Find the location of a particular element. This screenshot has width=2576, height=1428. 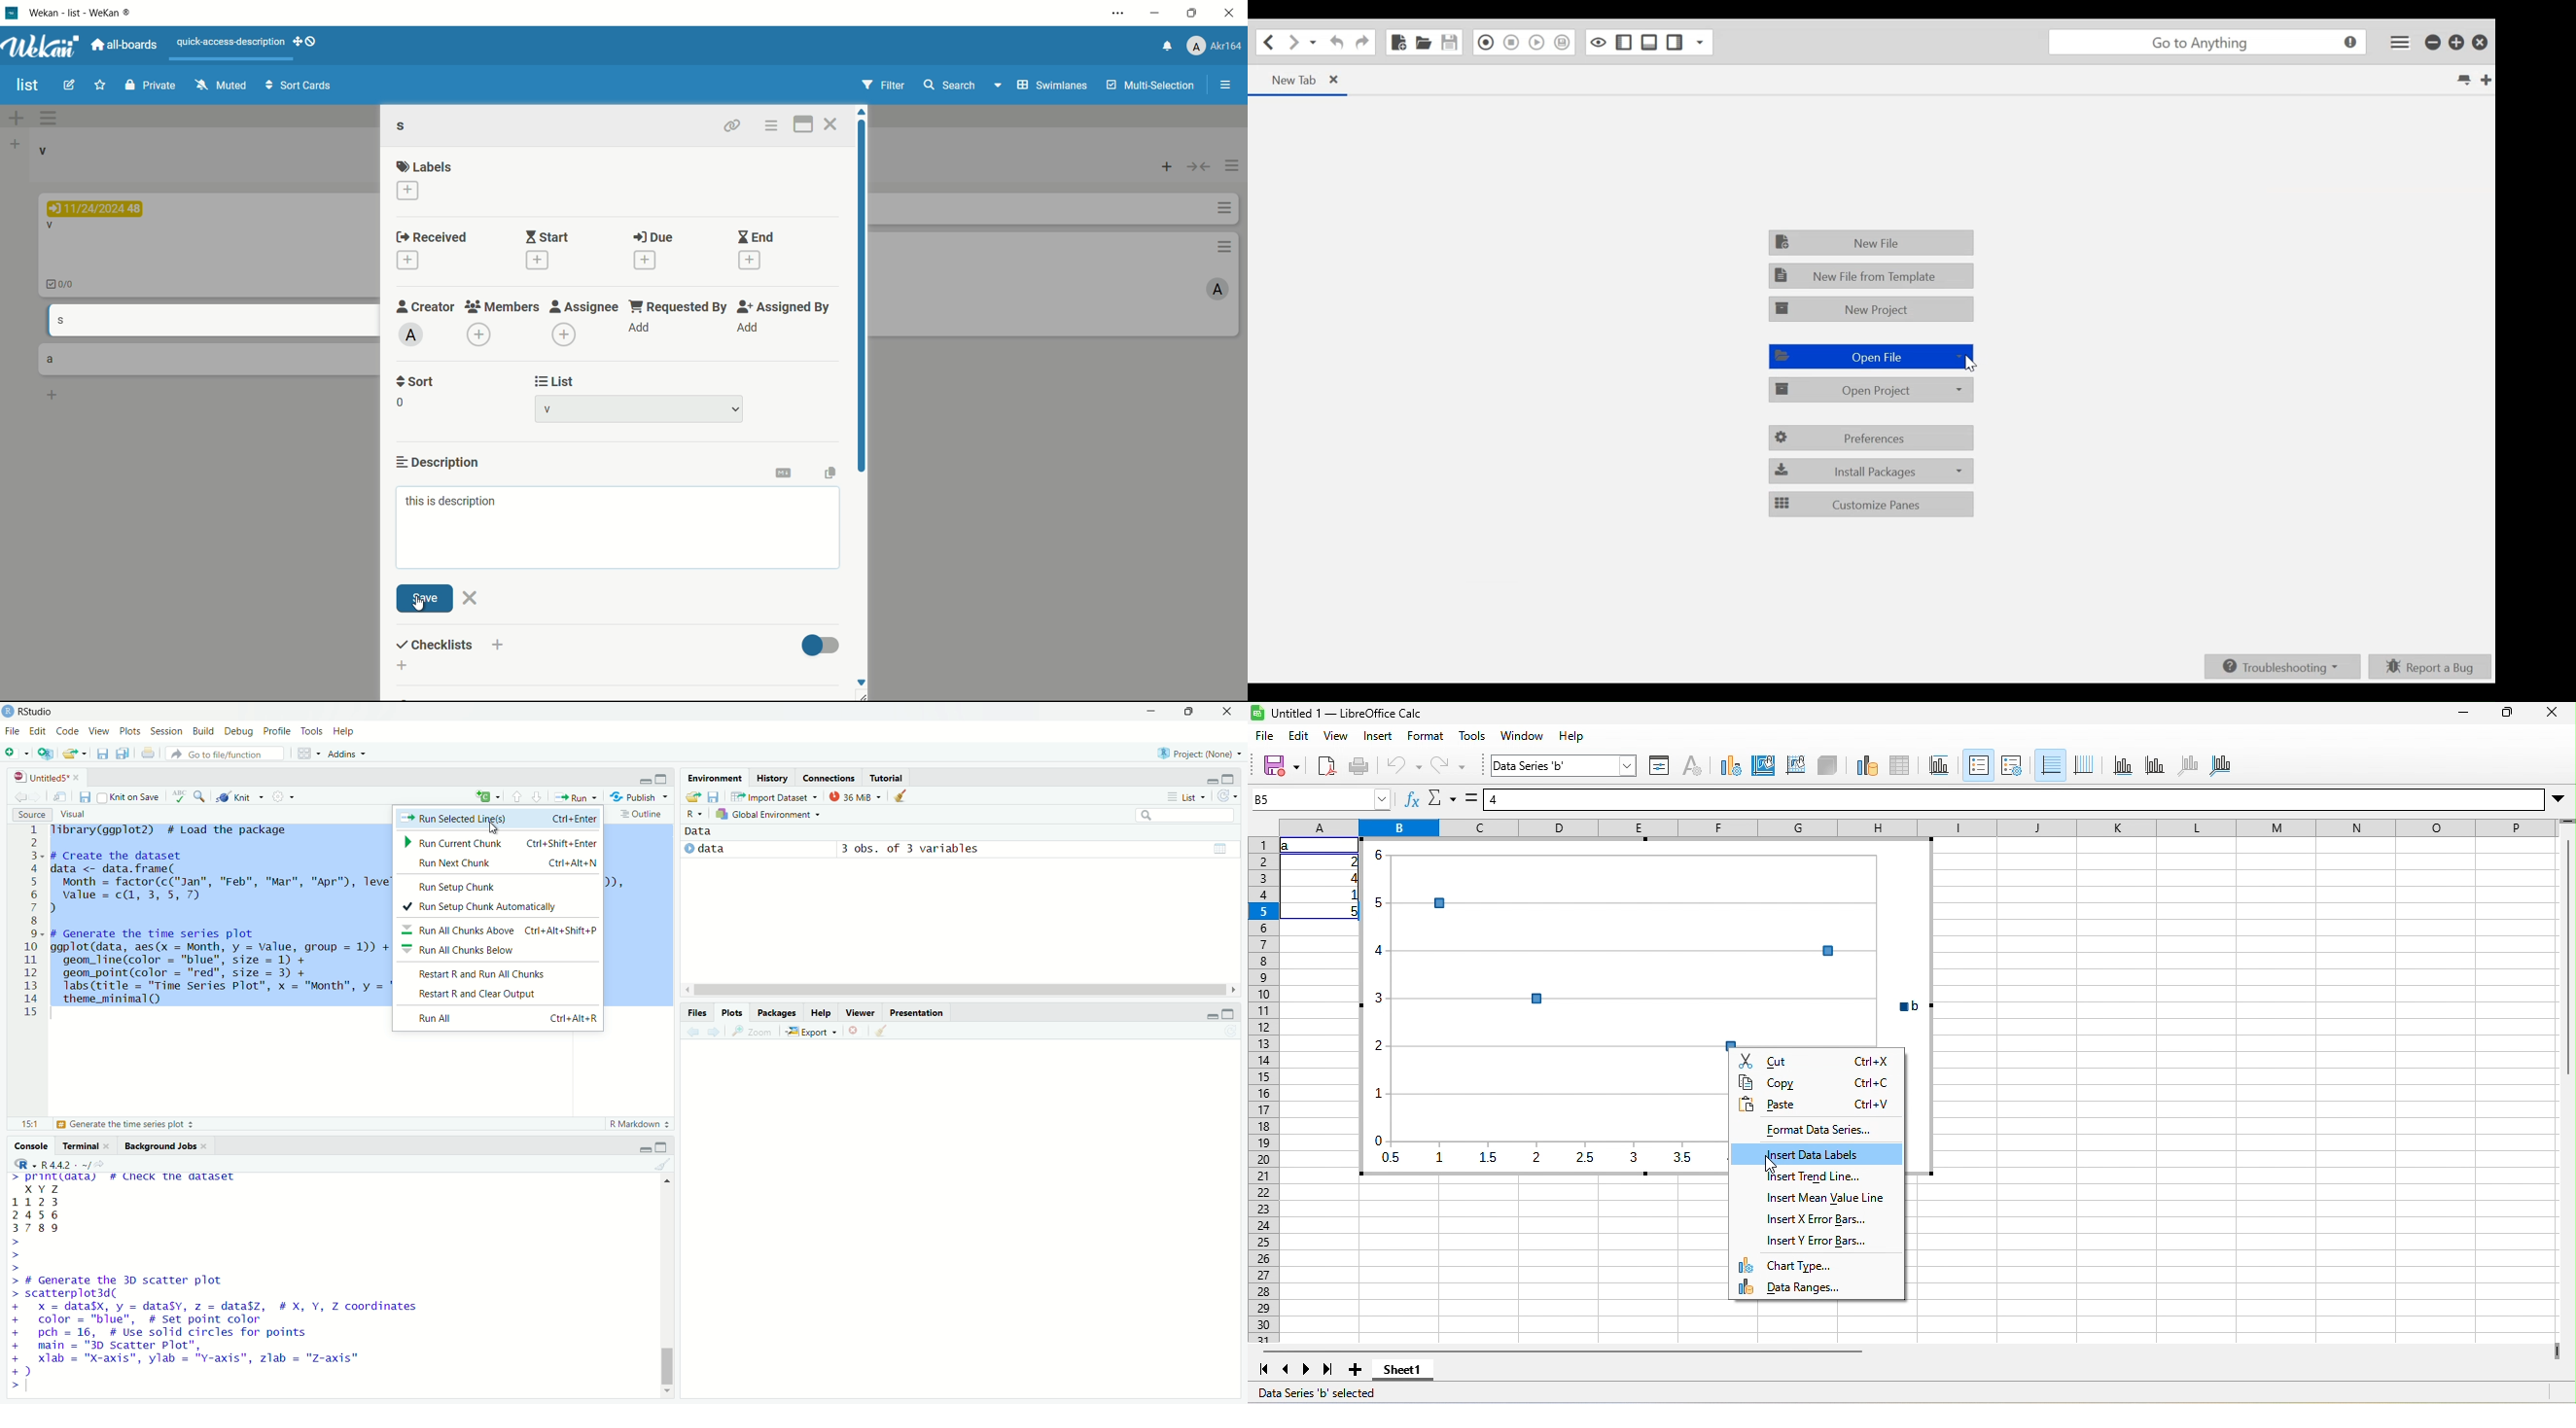

typing cursor is located at coordinates (34, 1386).